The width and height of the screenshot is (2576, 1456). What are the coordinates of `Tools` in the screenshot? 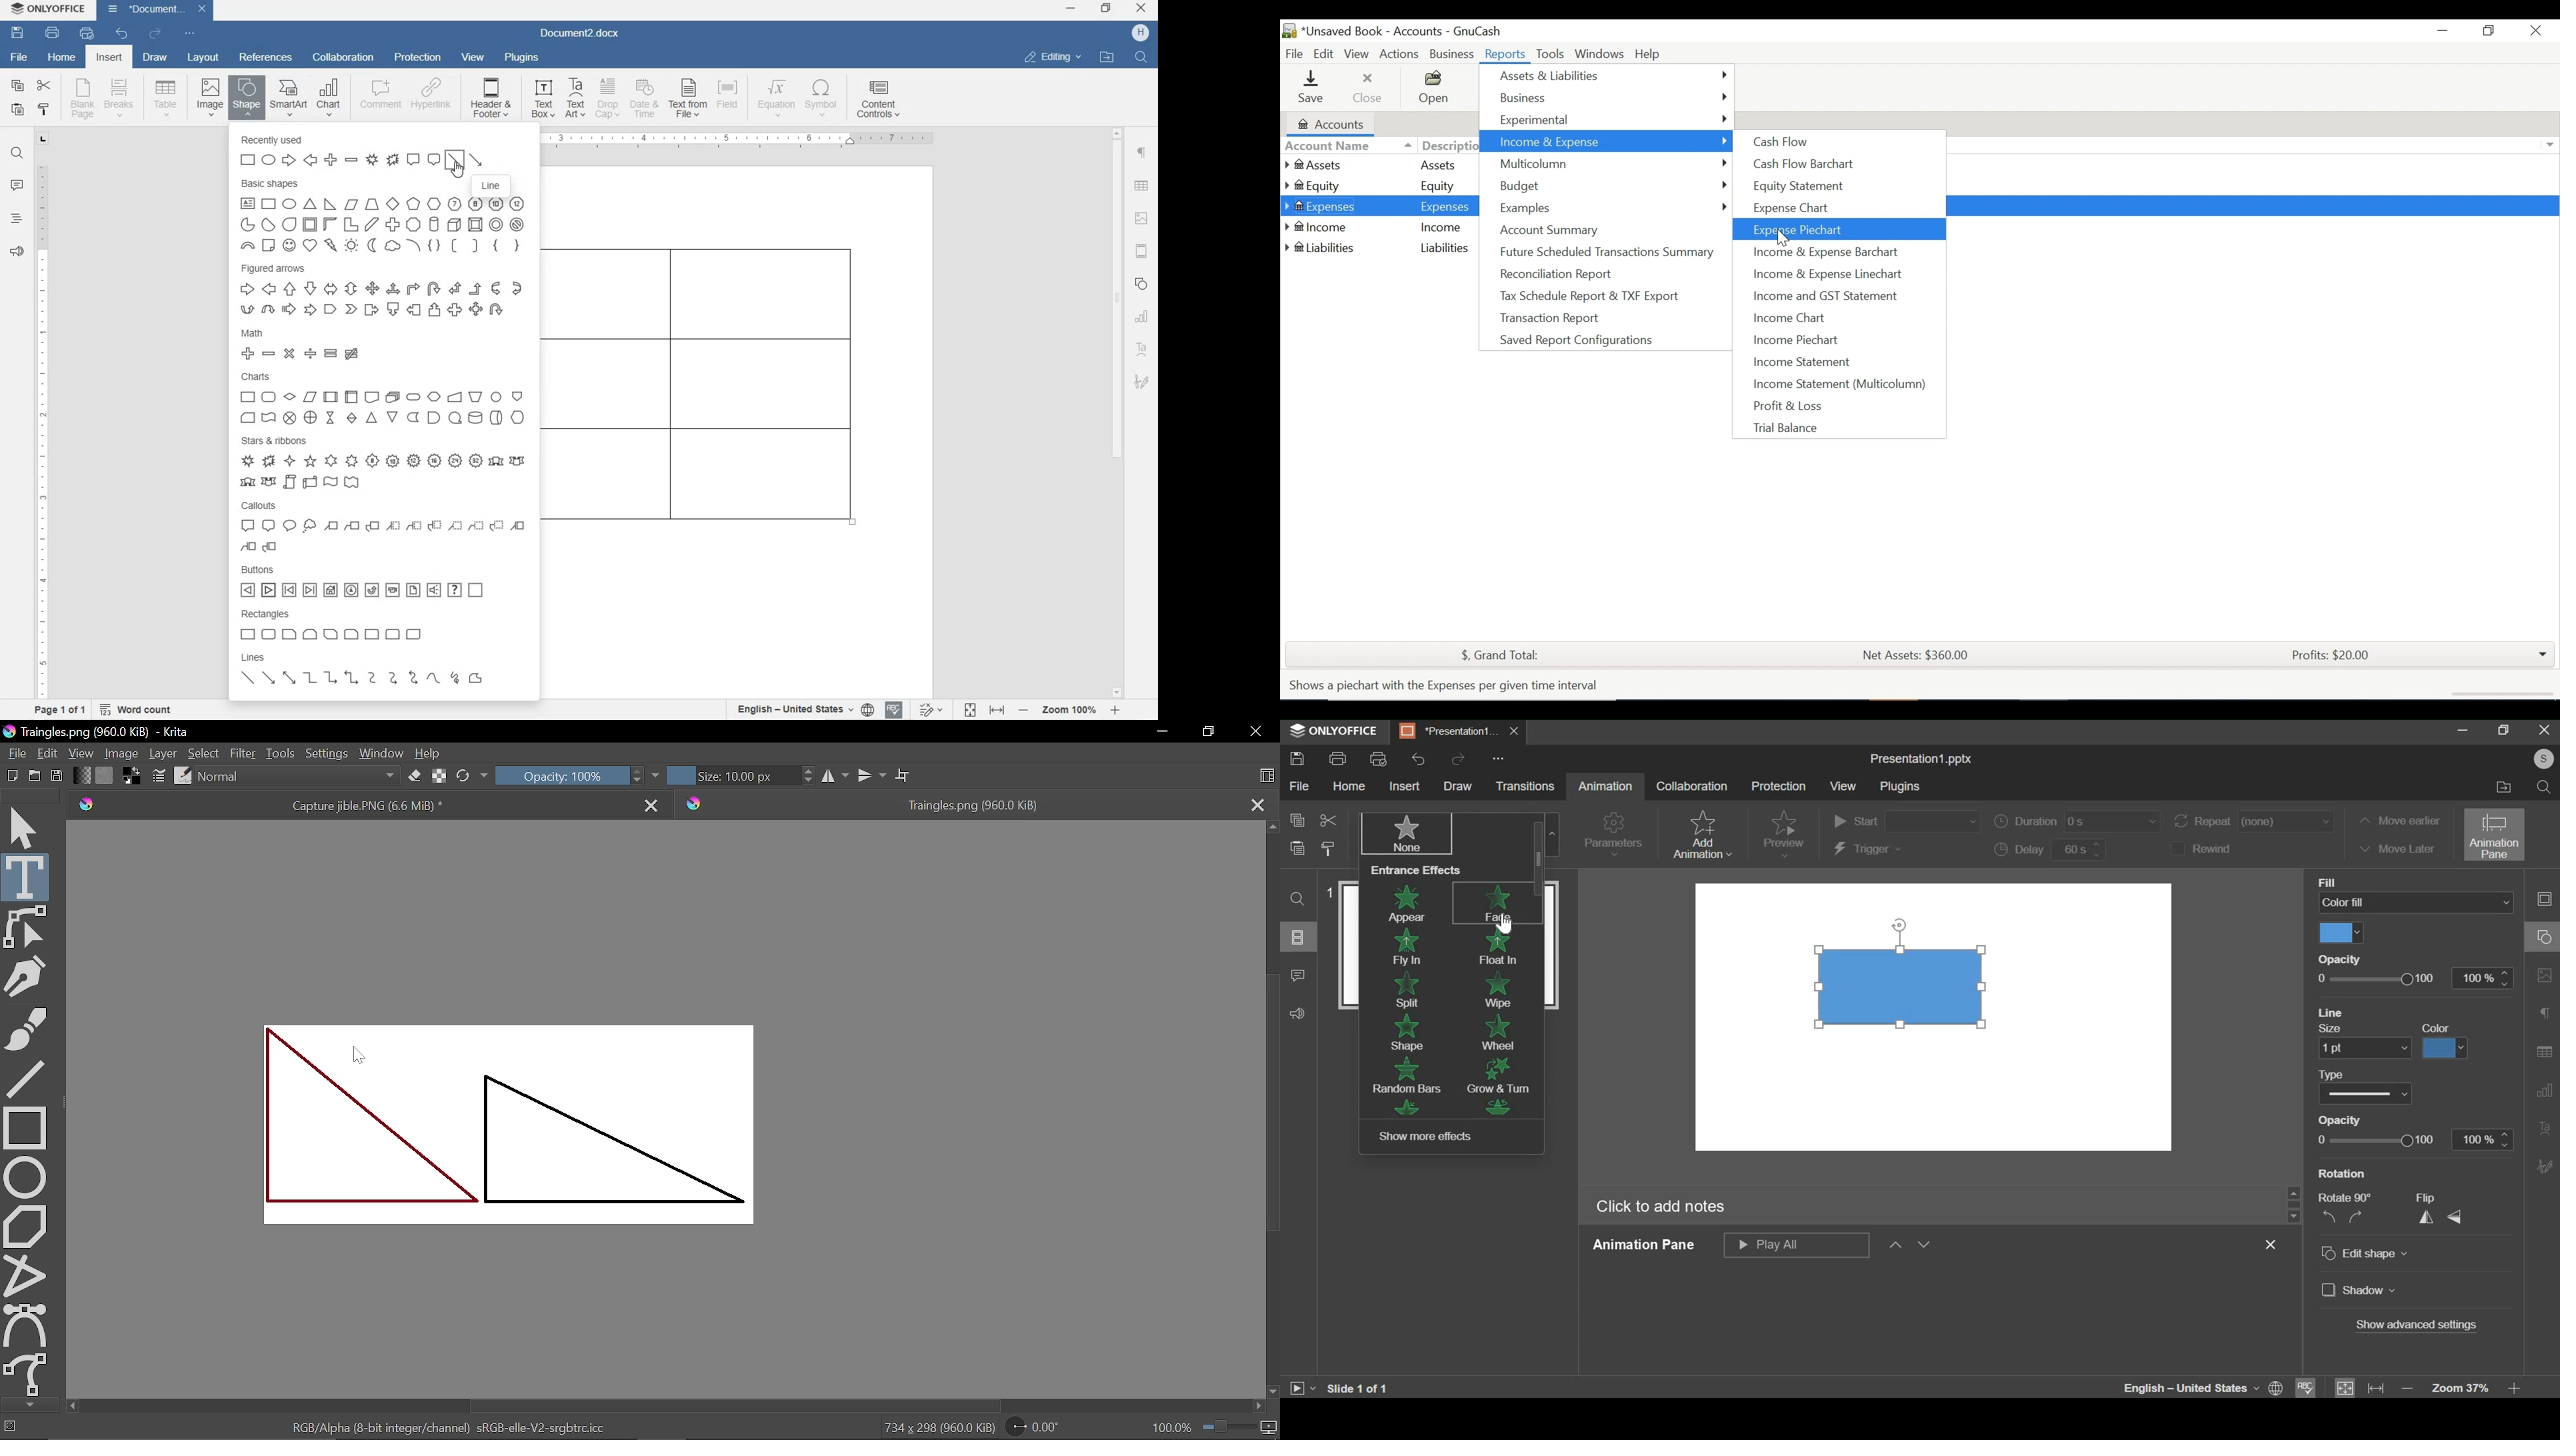 It's located at (1547, 53).